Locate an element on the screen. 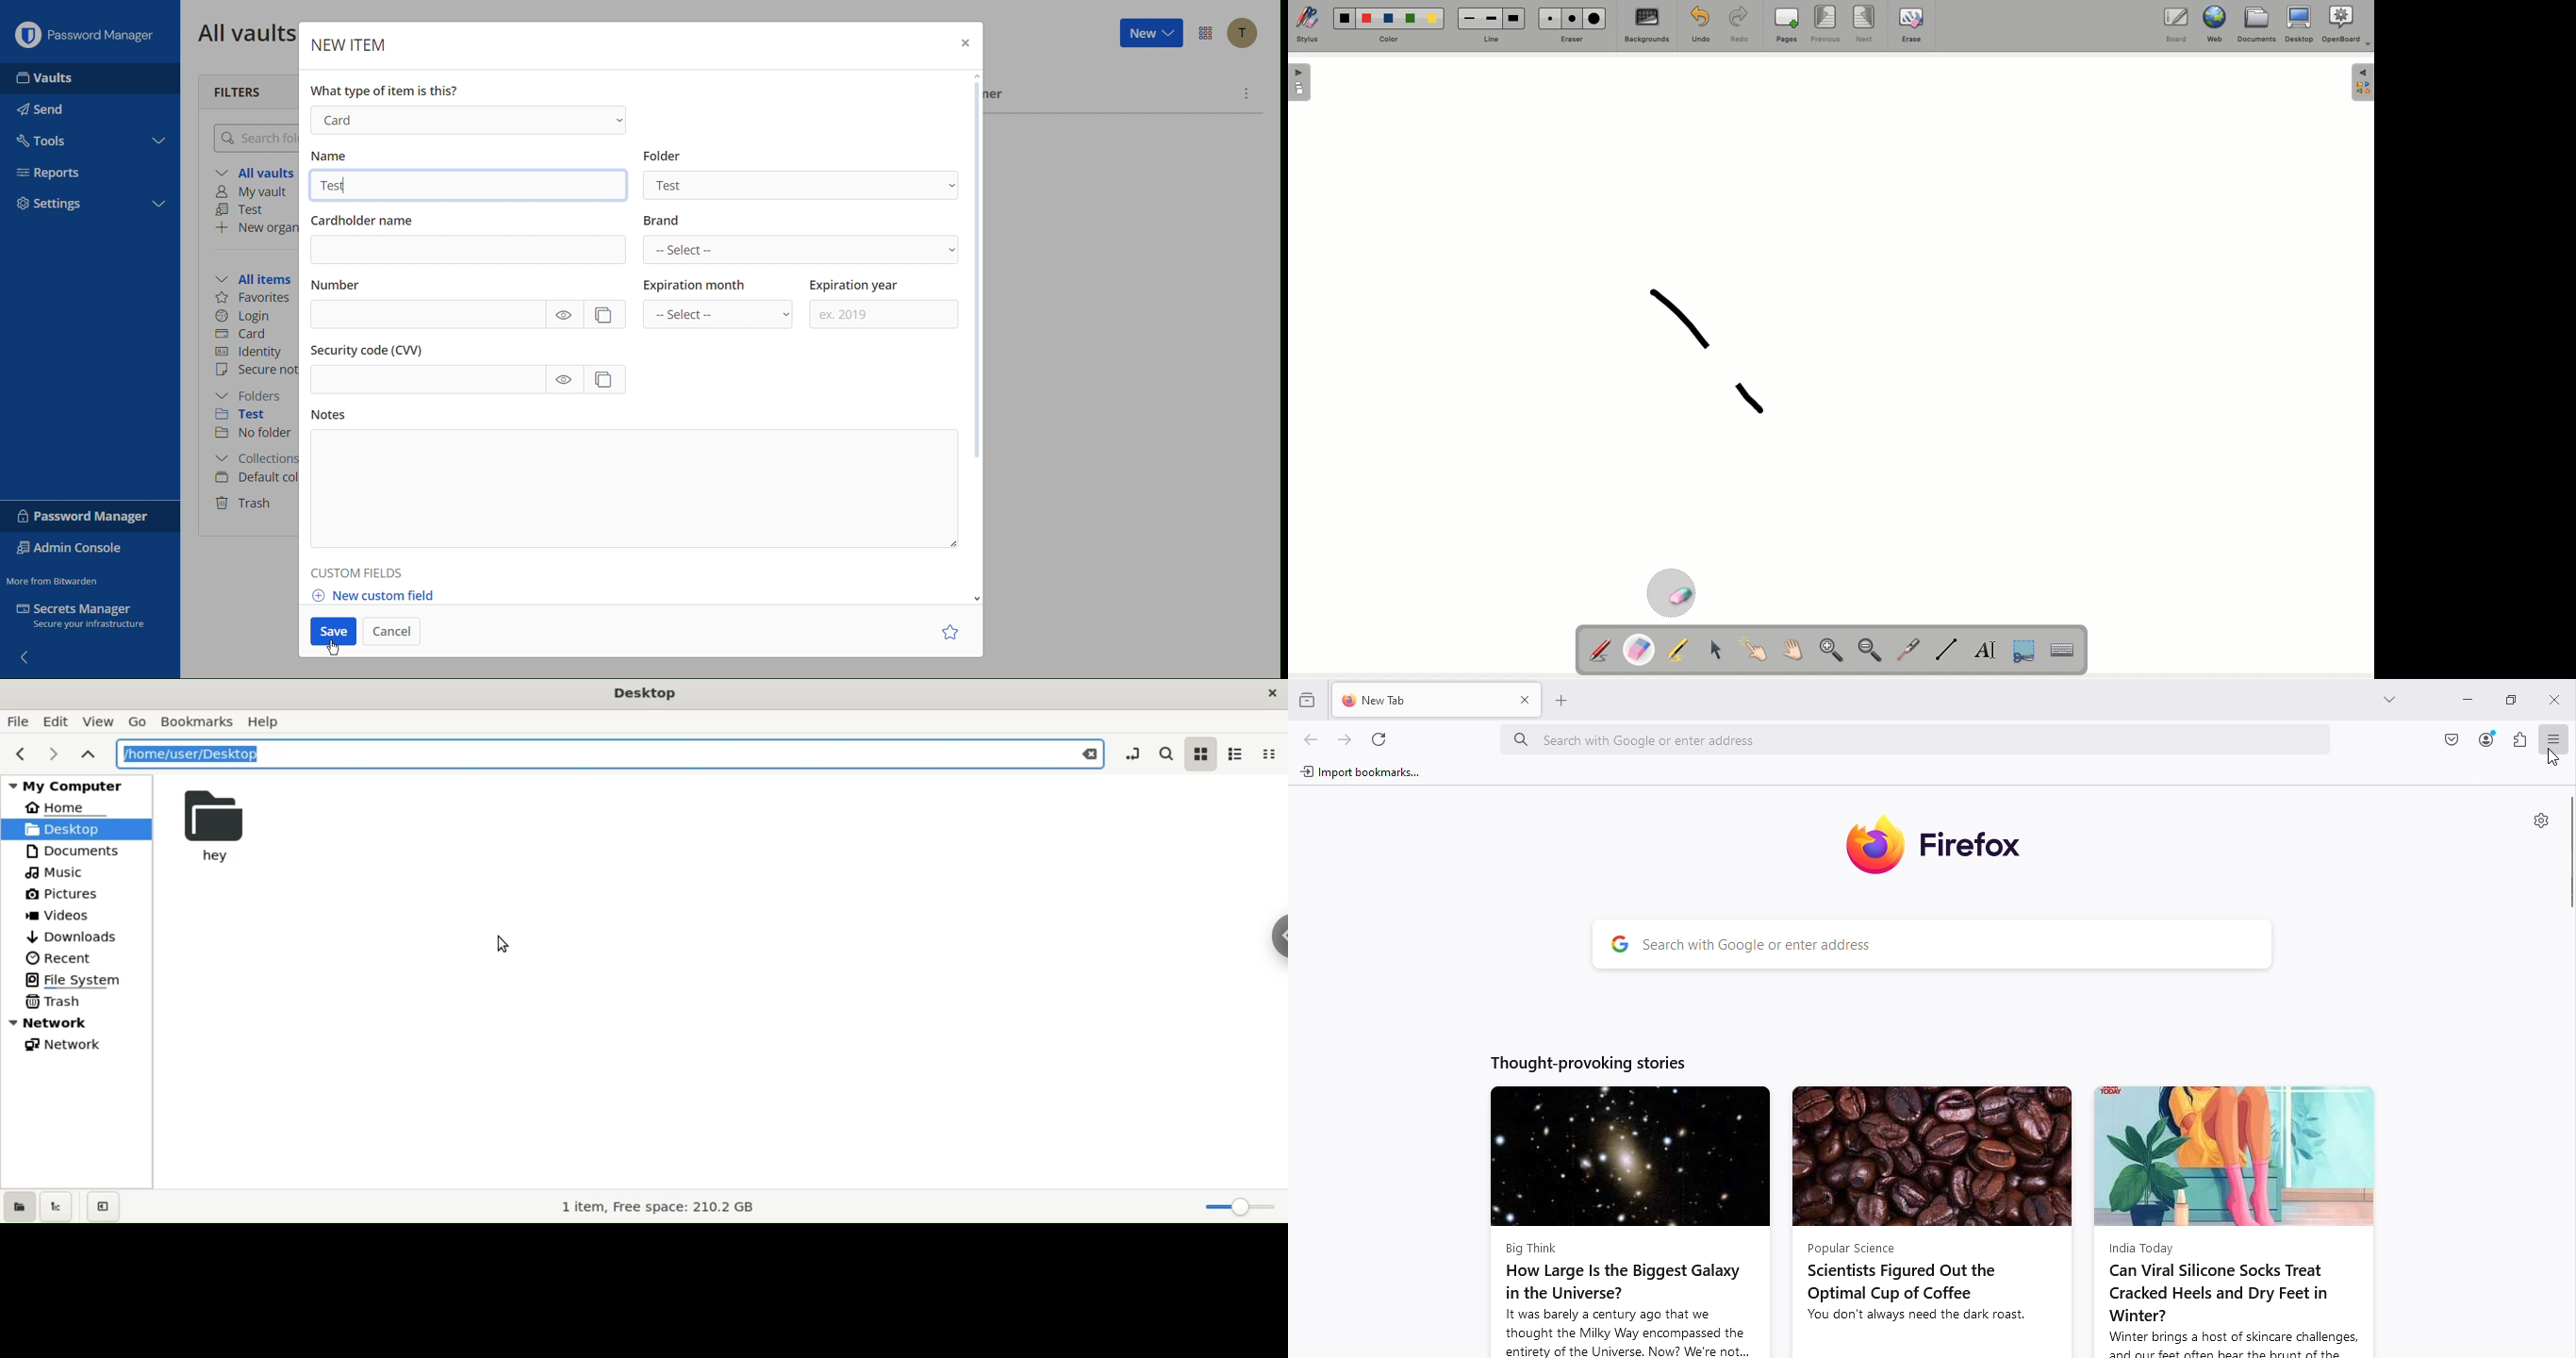  Test is located at coordinates (802, 188).